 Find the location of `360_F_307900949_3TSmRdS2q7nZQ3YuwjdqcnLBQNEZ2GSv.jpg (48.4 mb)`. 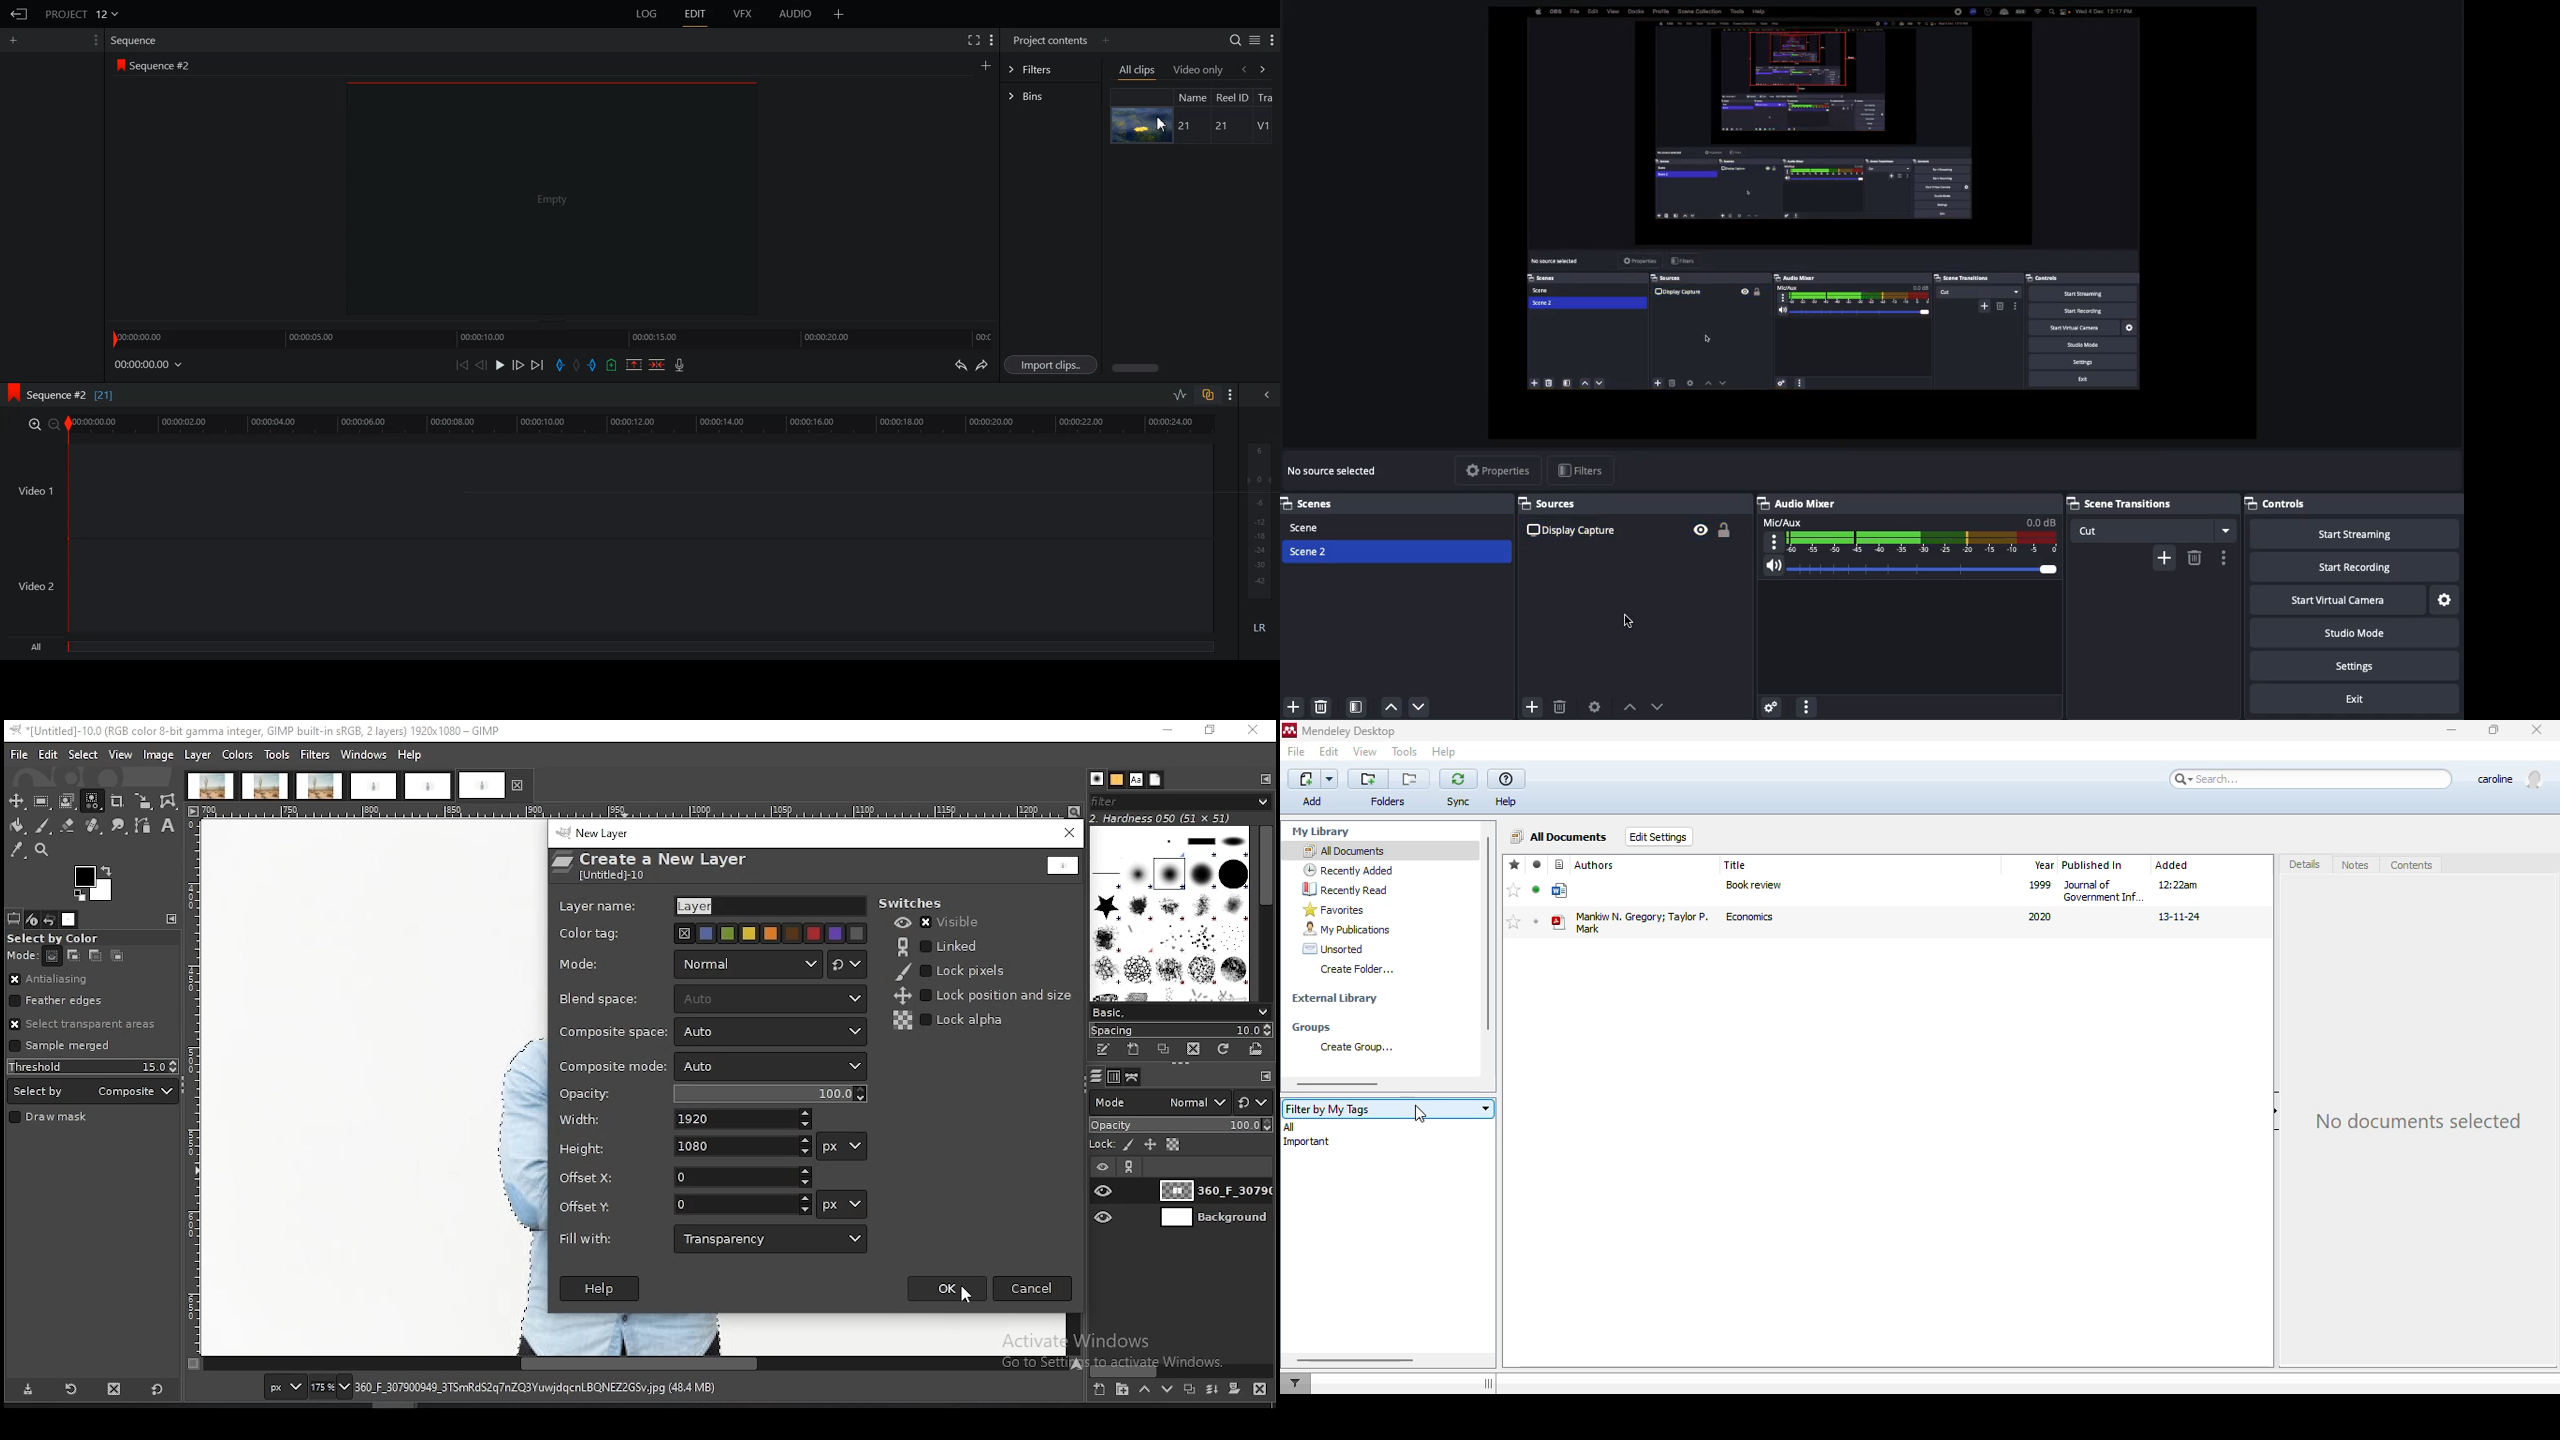

360_F_307900949_3TSmRdS2q7nZQ3YuwjdqcnLBQNEZ2GSv.jpg (48.4 mb) is located at coordinates (536, 1388).